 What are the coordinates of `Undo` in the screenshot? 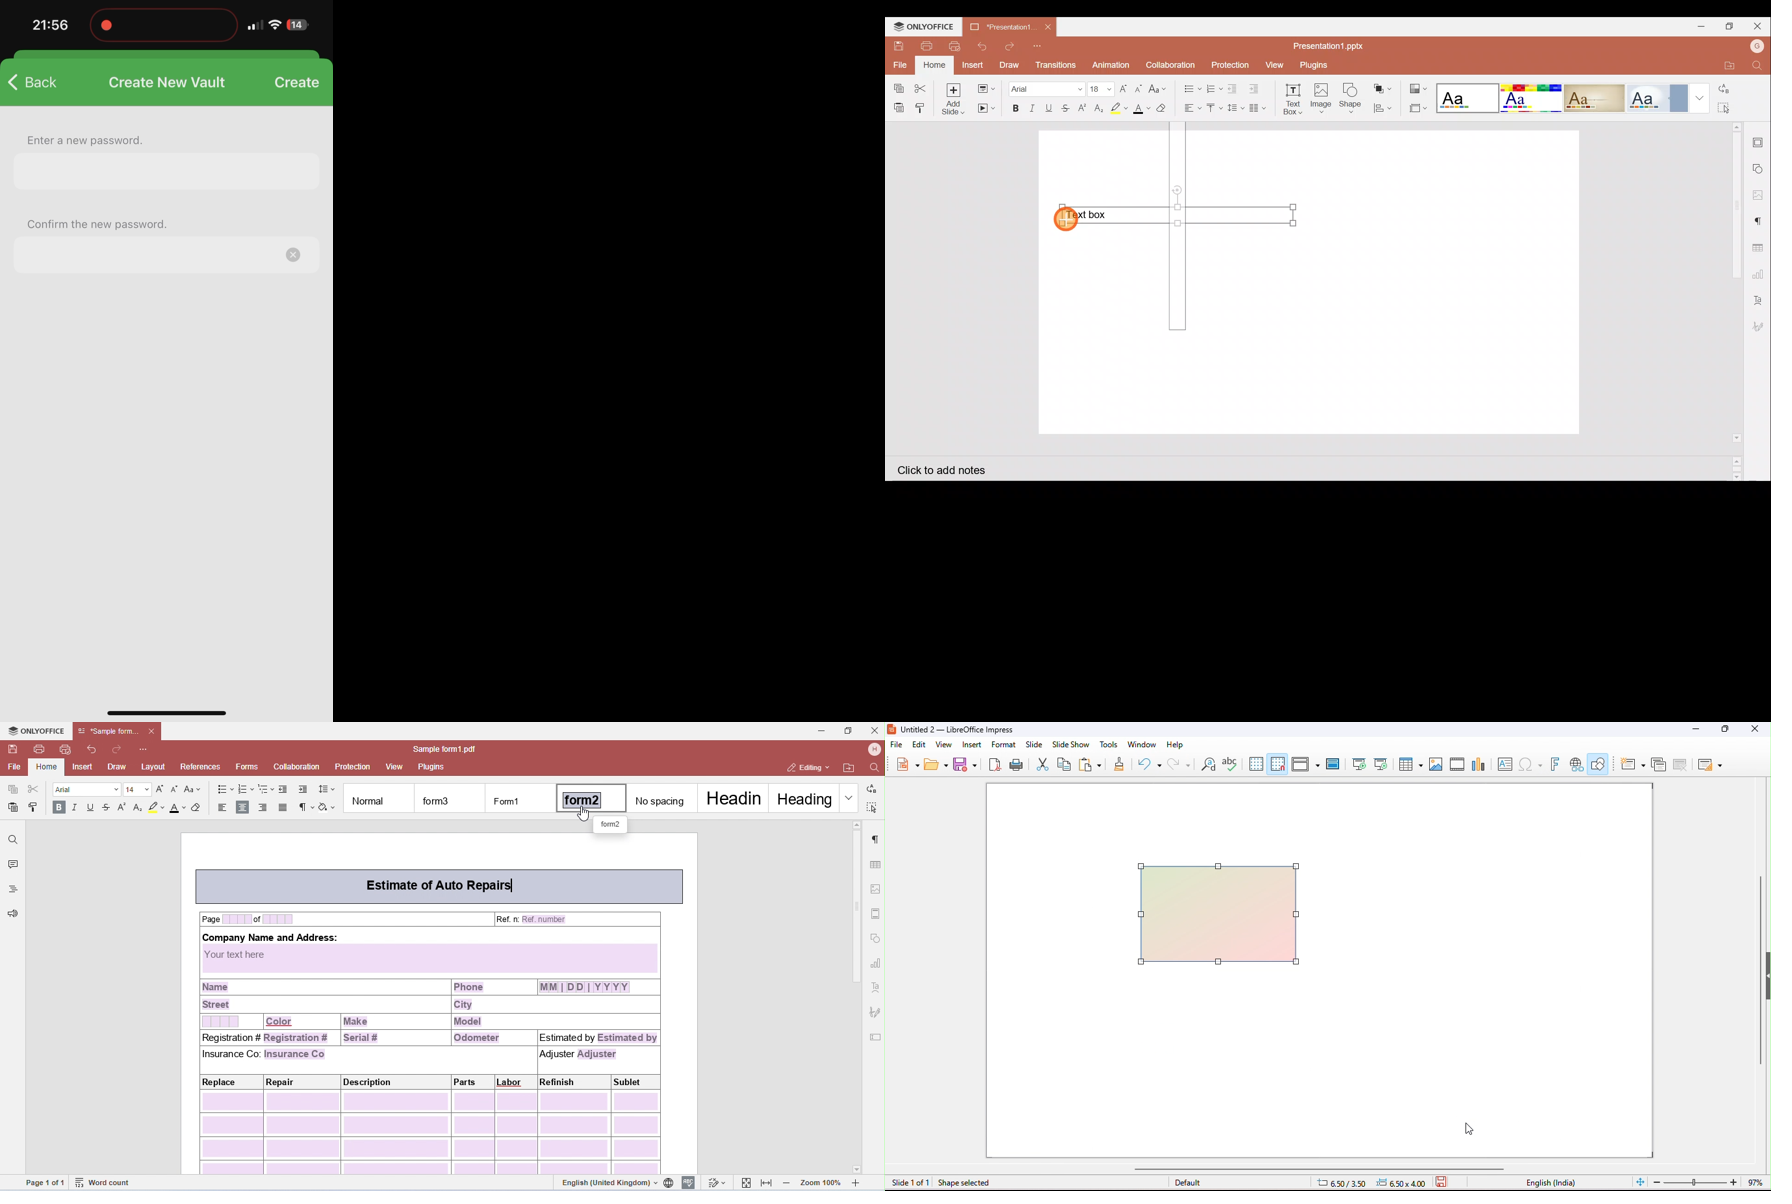 It's located at (981, 46).